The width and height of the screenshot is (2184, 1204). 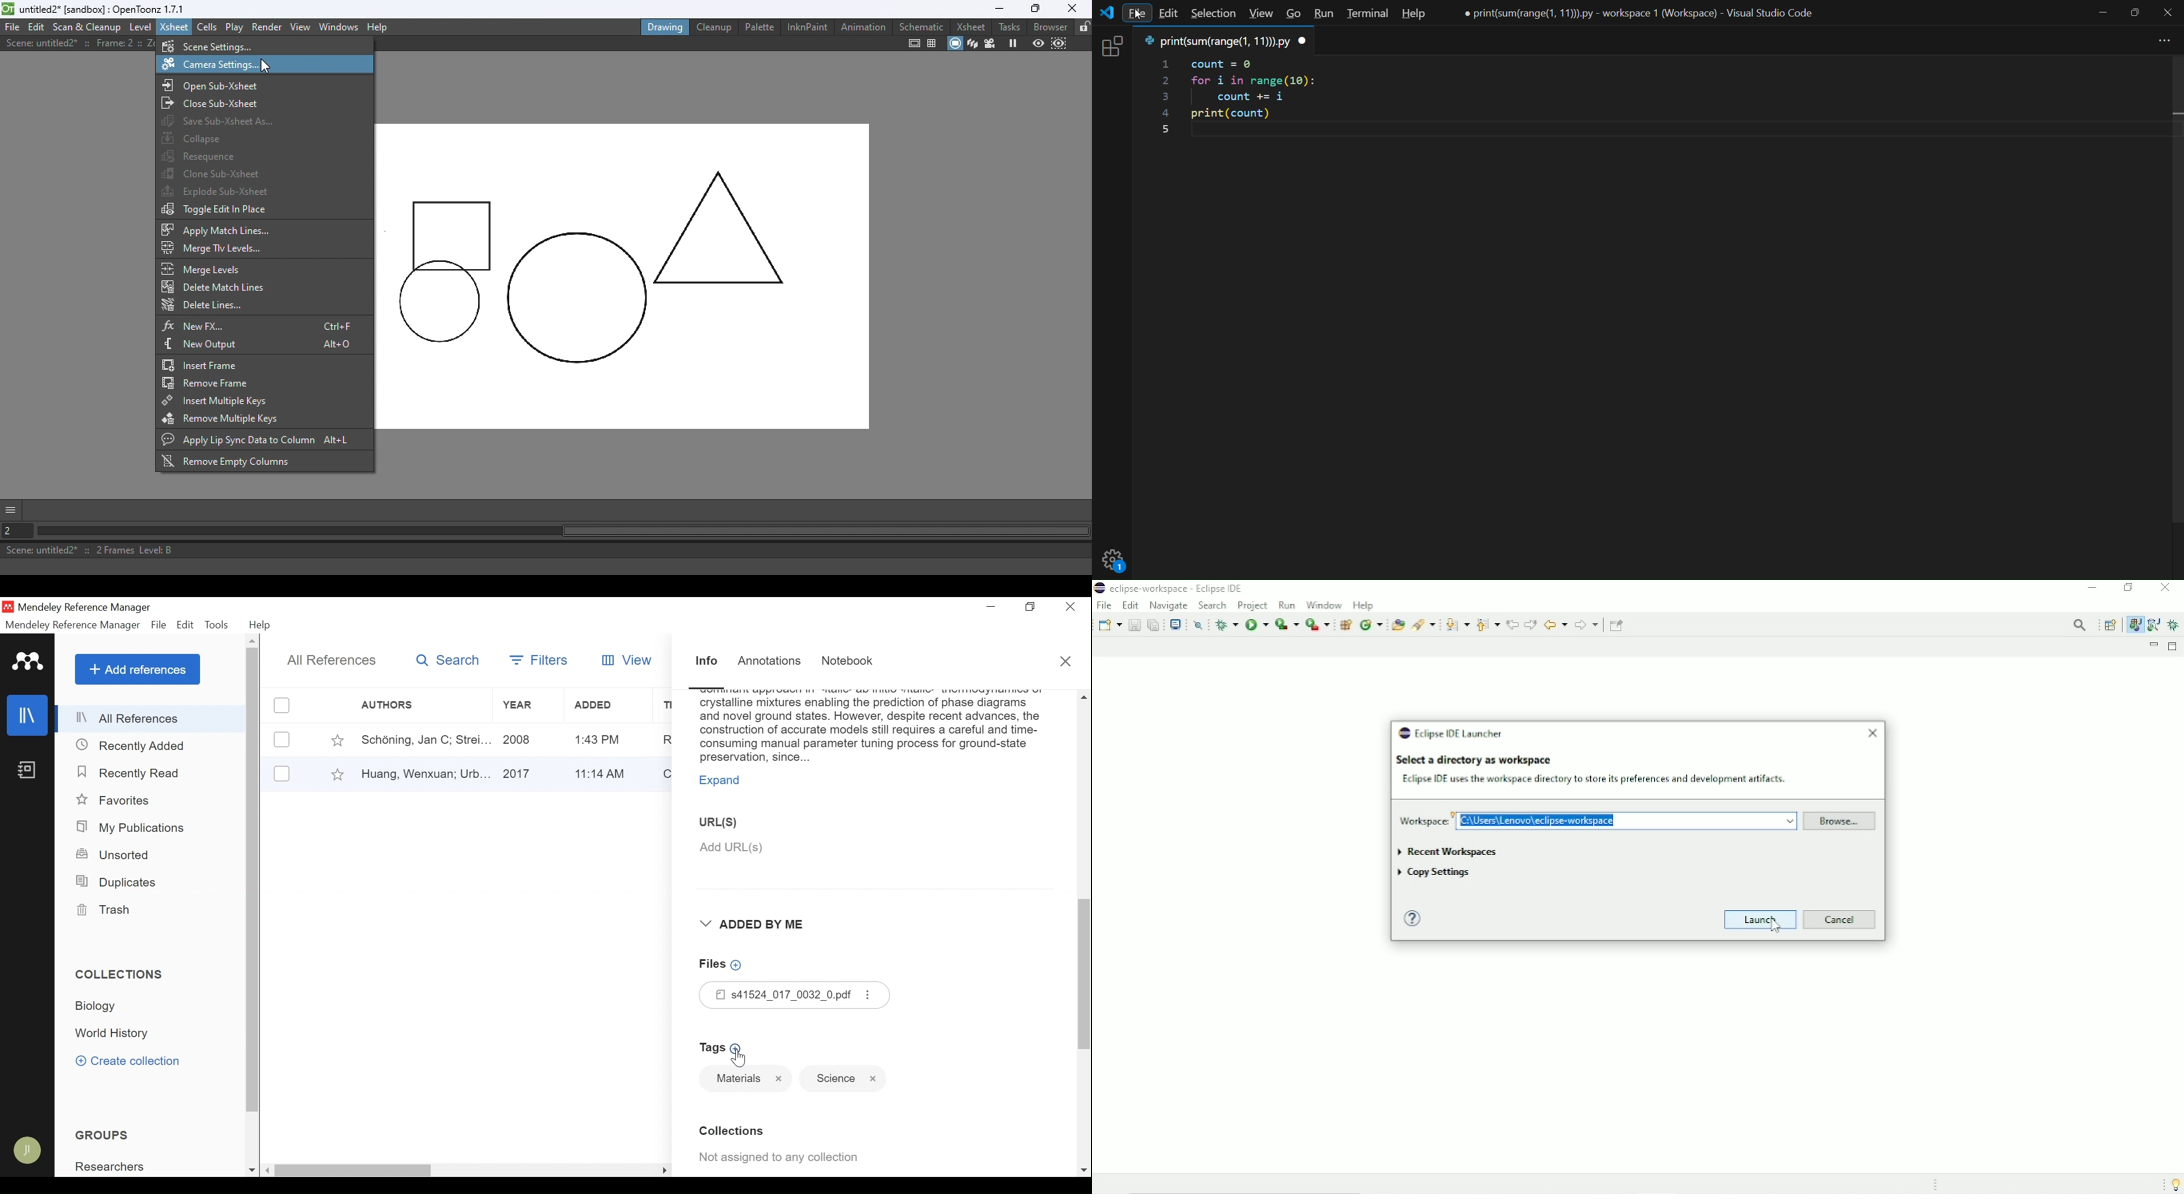 What do you see at coordinates (624, 275) in the screenshot?
I see `Canvas` at bounding box center [624, 275].